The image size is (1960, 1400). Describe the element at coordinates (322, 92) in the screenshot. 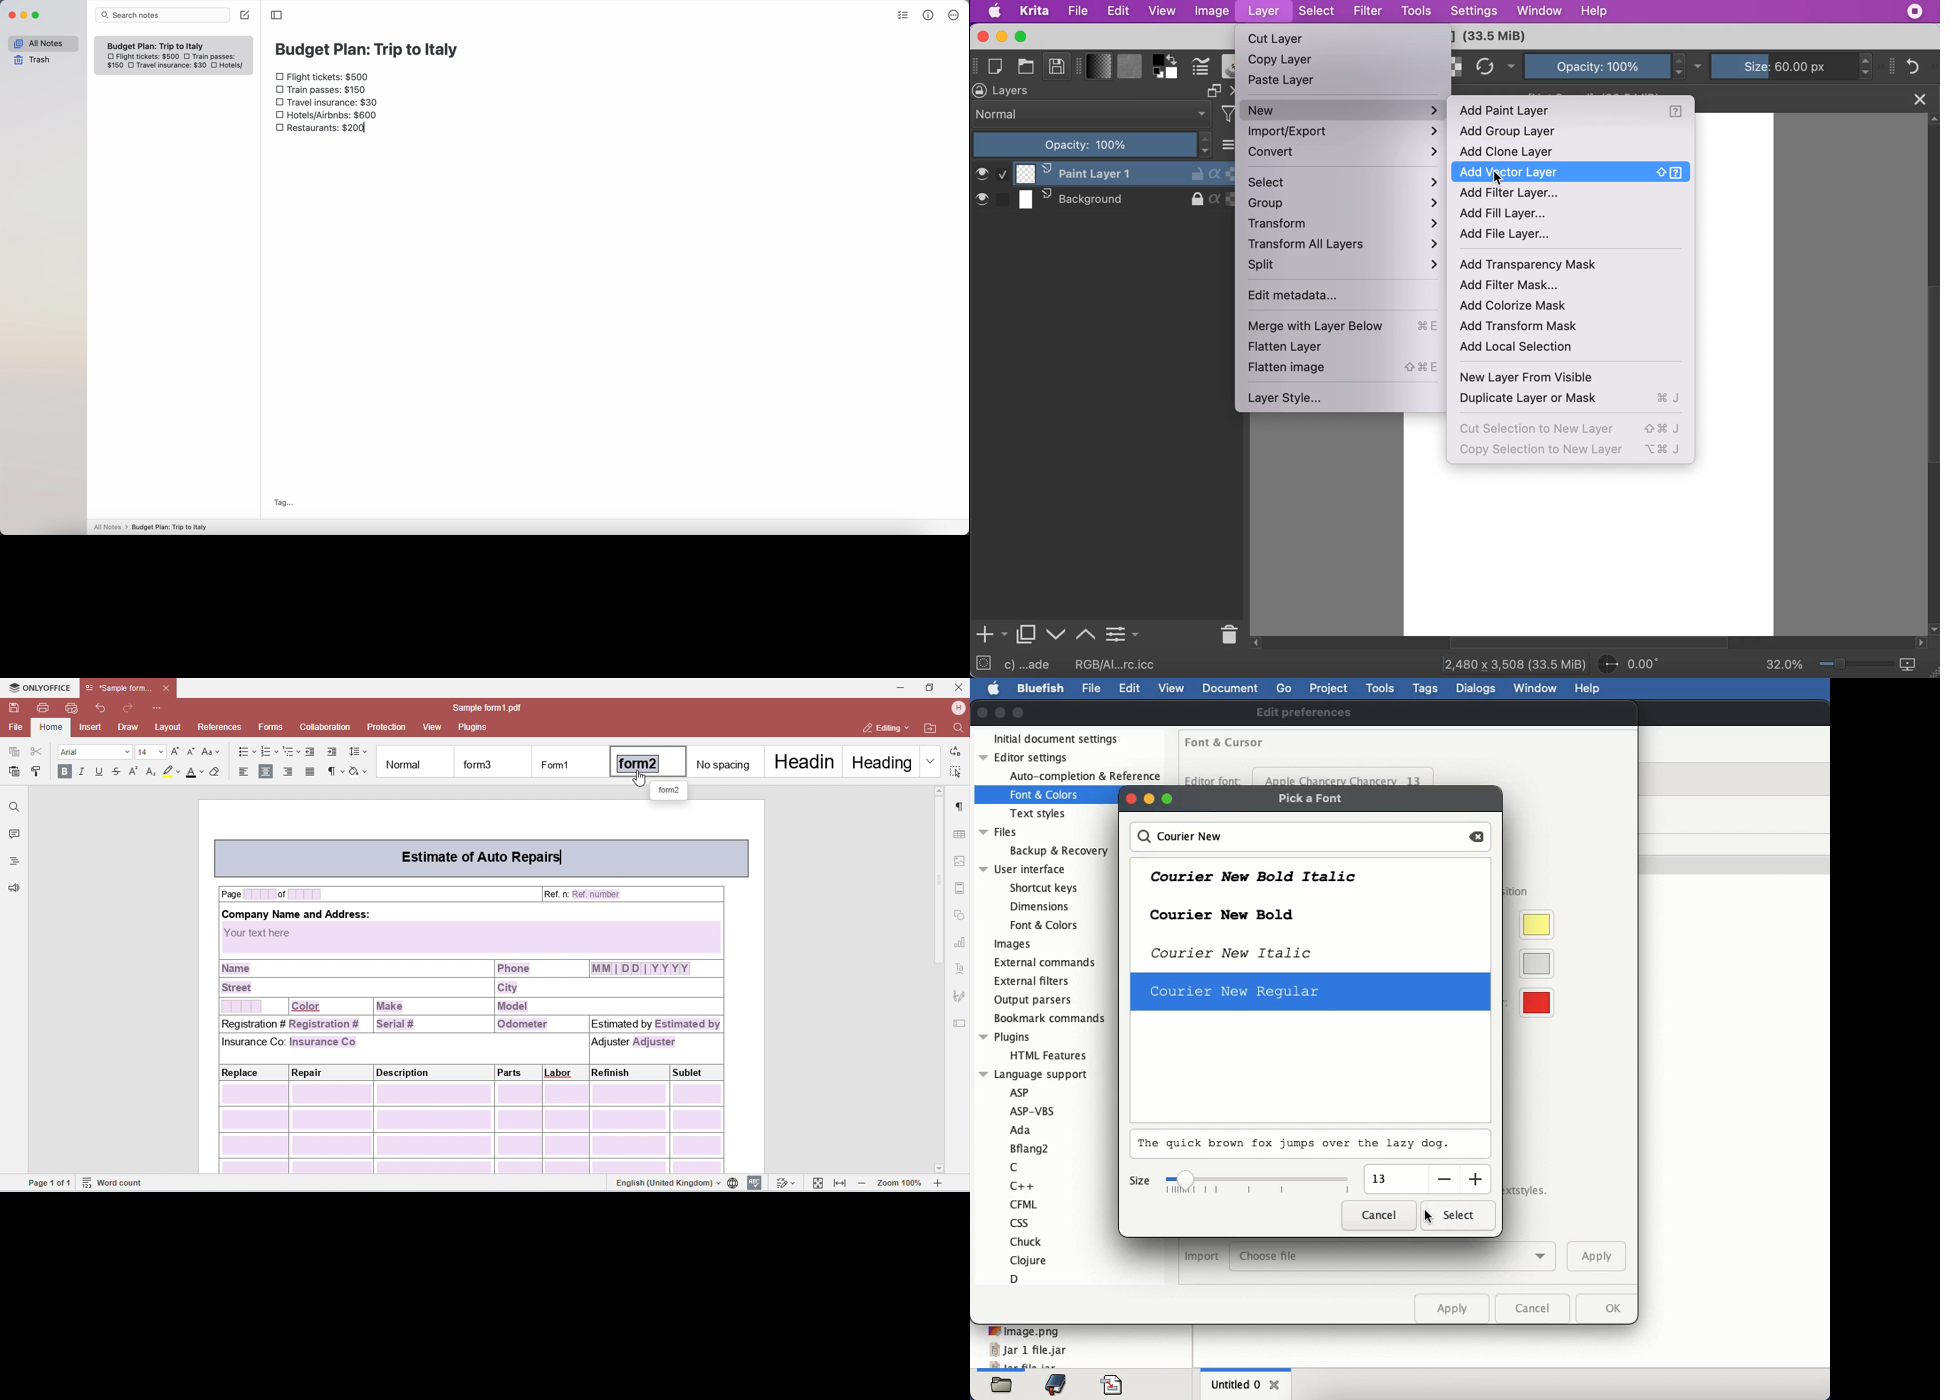

I see `train passes $150 checkbox` at that location.